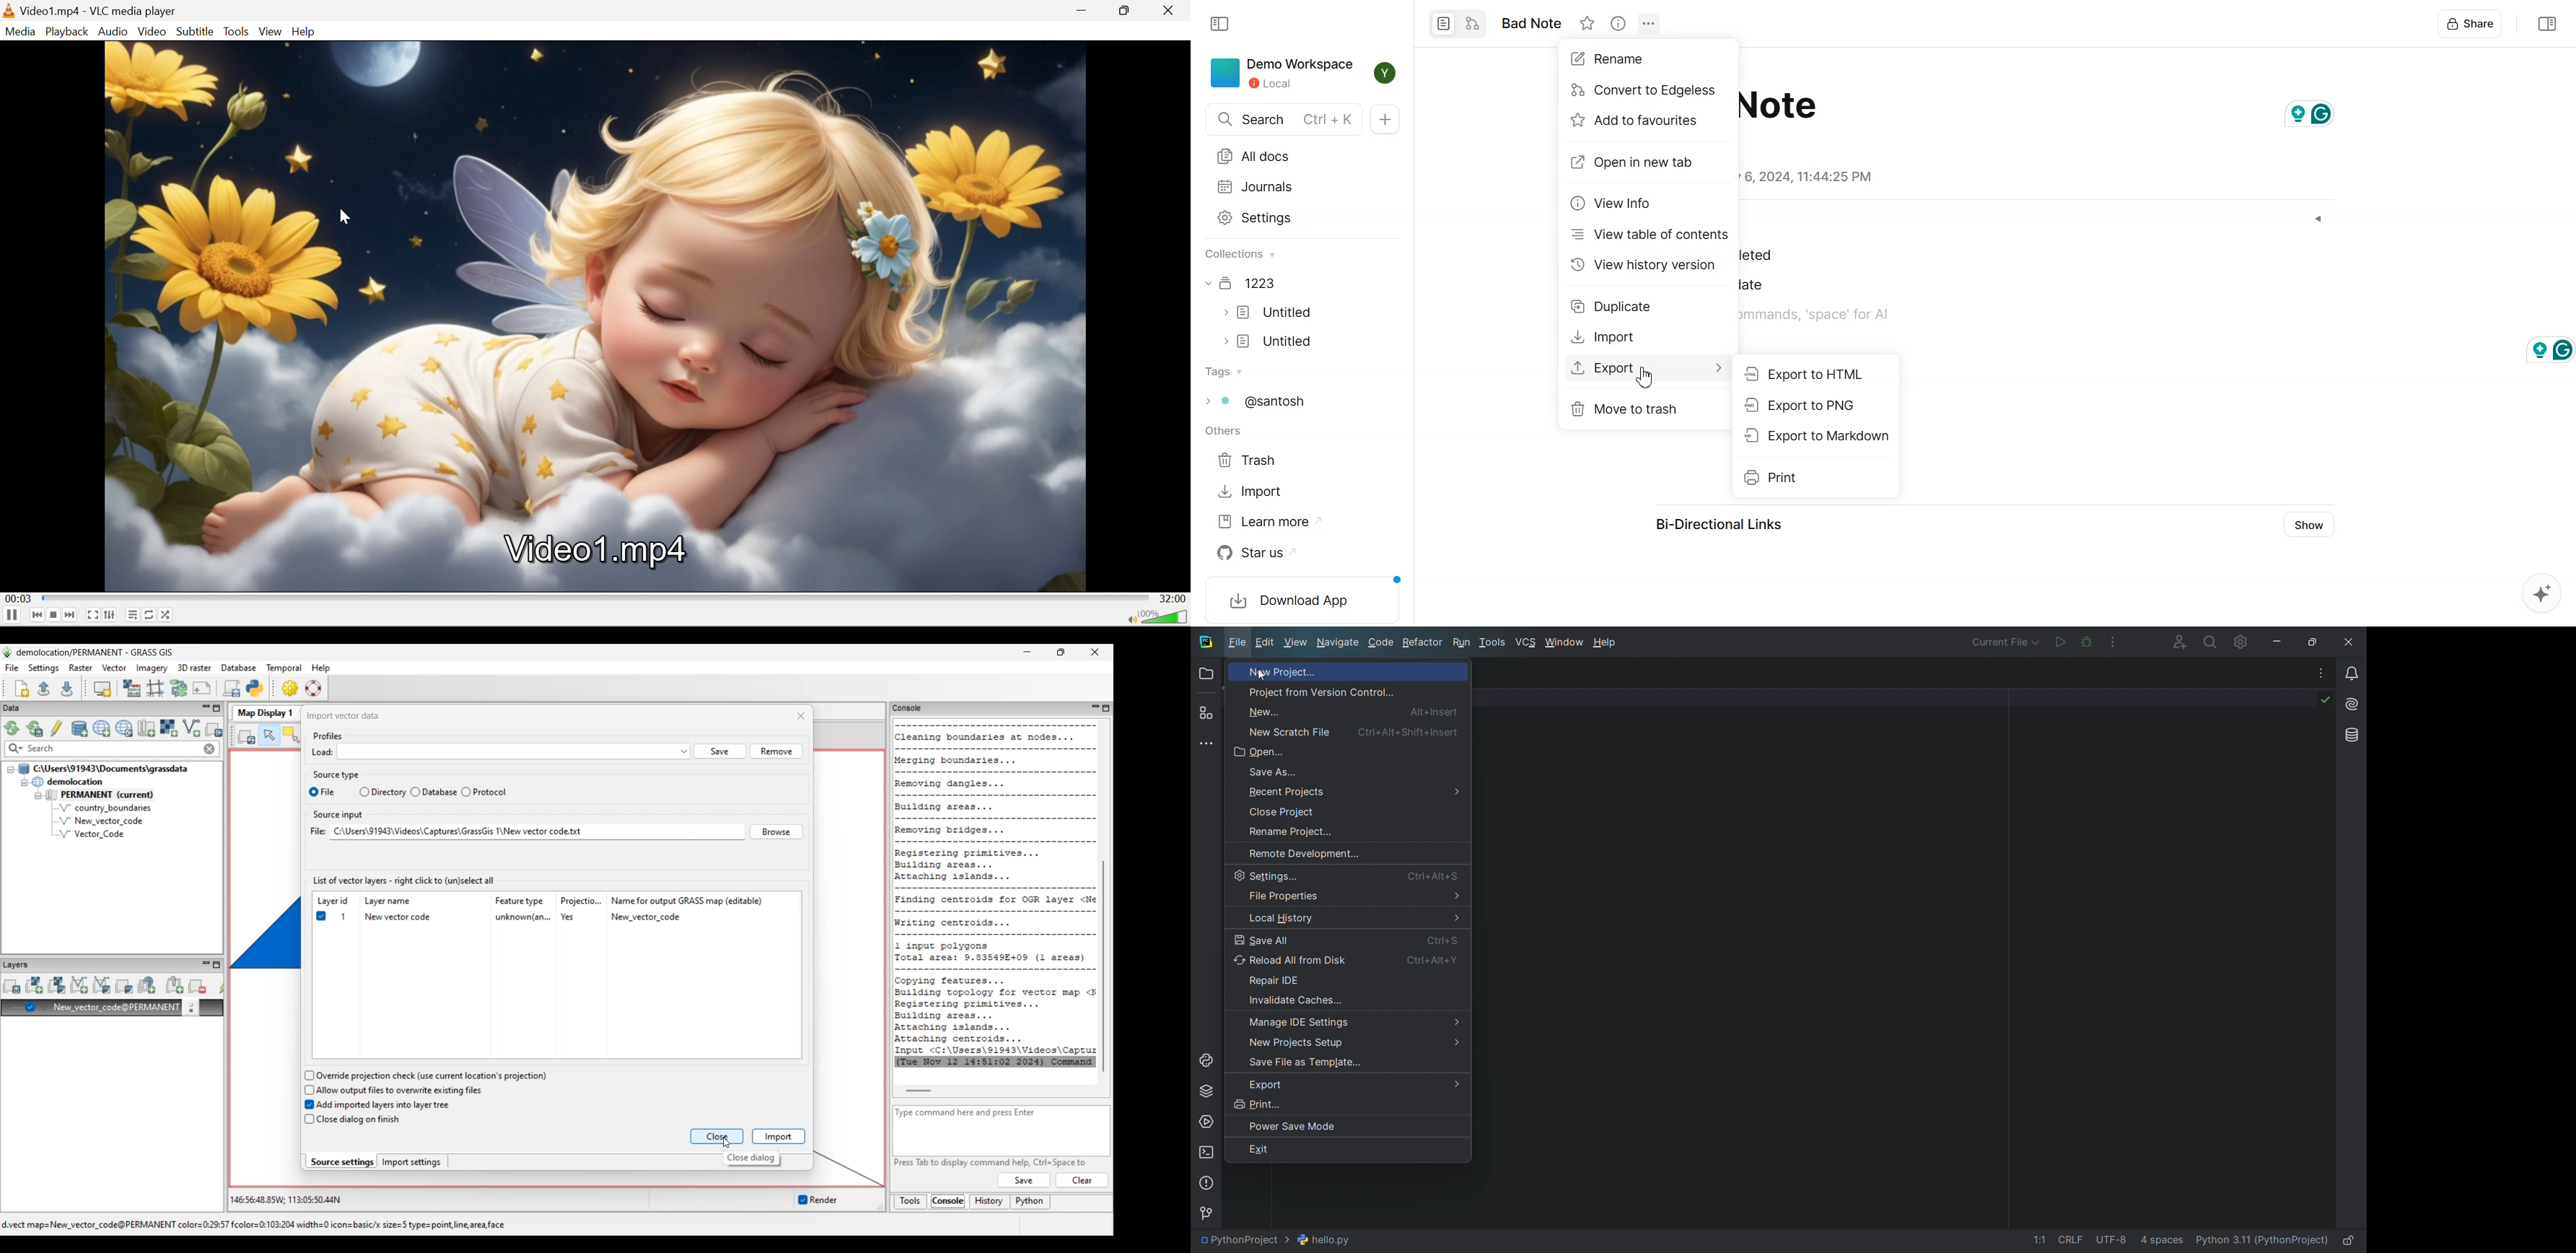 The width and height of the screenshot is (2576, 1260). Describe the element at coordinates (167, 614) in the screenshot. I see `Random` at that location.